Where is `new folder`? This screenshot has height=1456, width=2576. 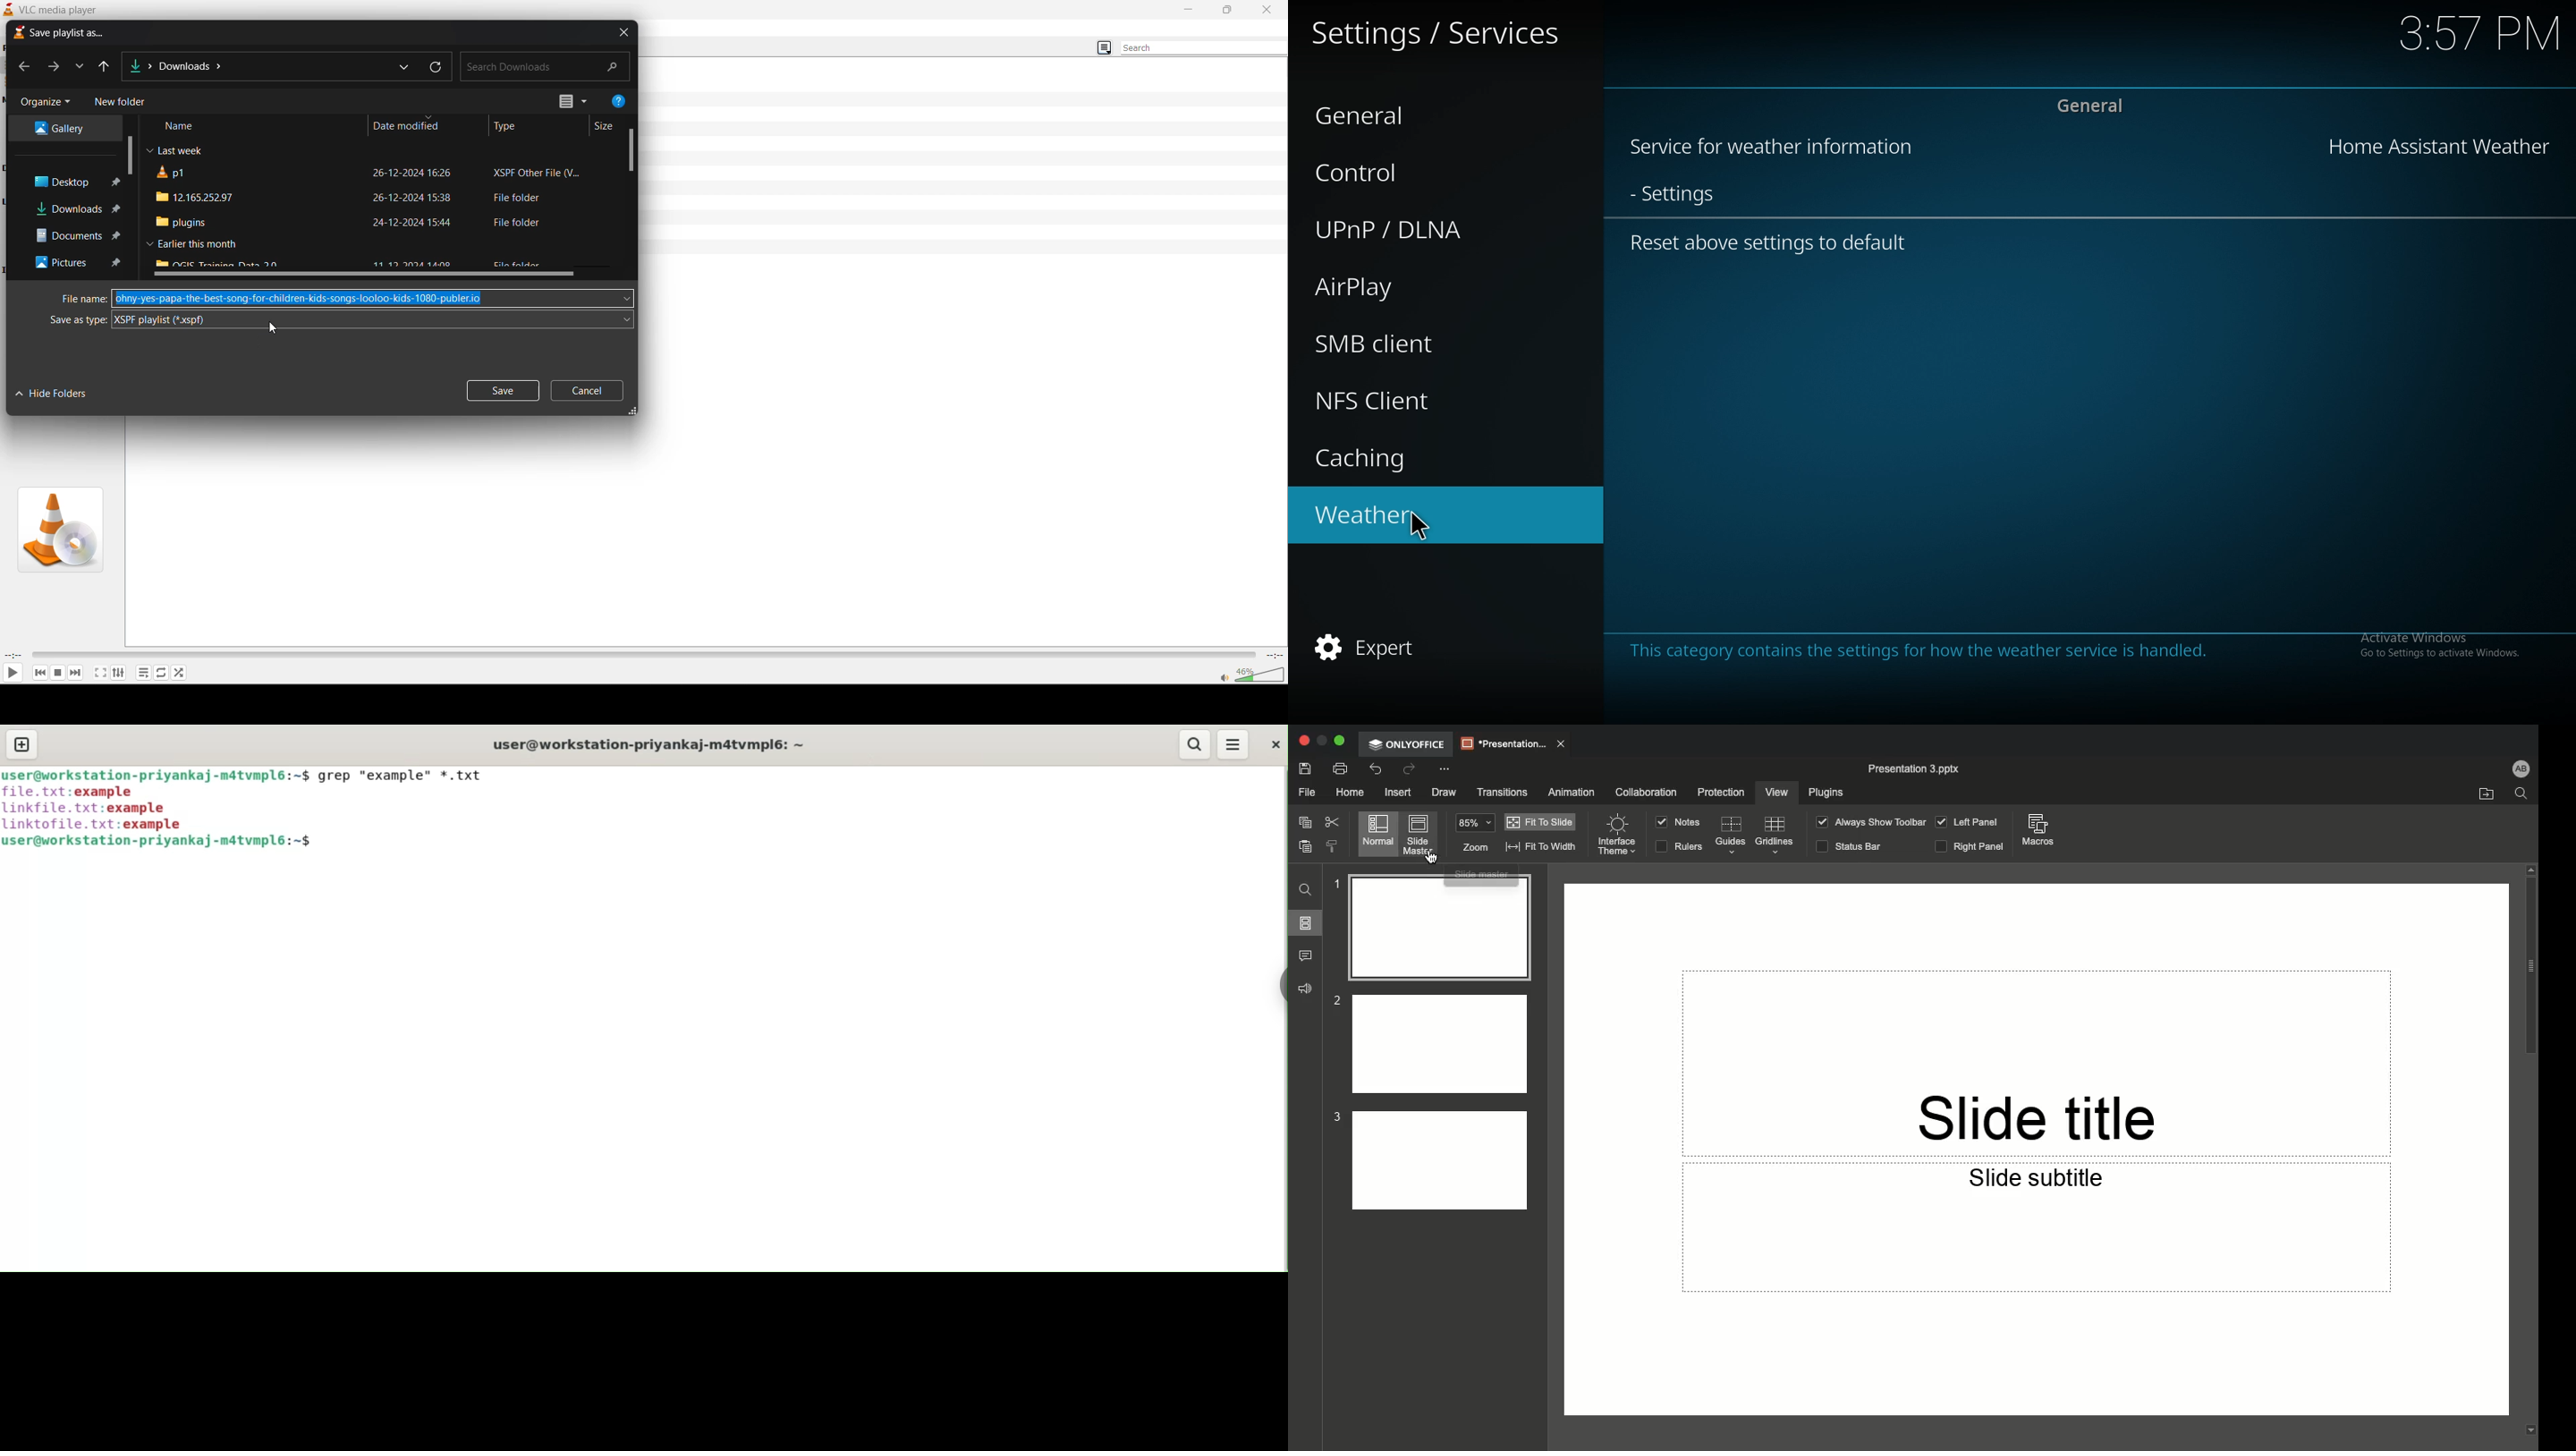 new folder is located at coordinates (119, 103).